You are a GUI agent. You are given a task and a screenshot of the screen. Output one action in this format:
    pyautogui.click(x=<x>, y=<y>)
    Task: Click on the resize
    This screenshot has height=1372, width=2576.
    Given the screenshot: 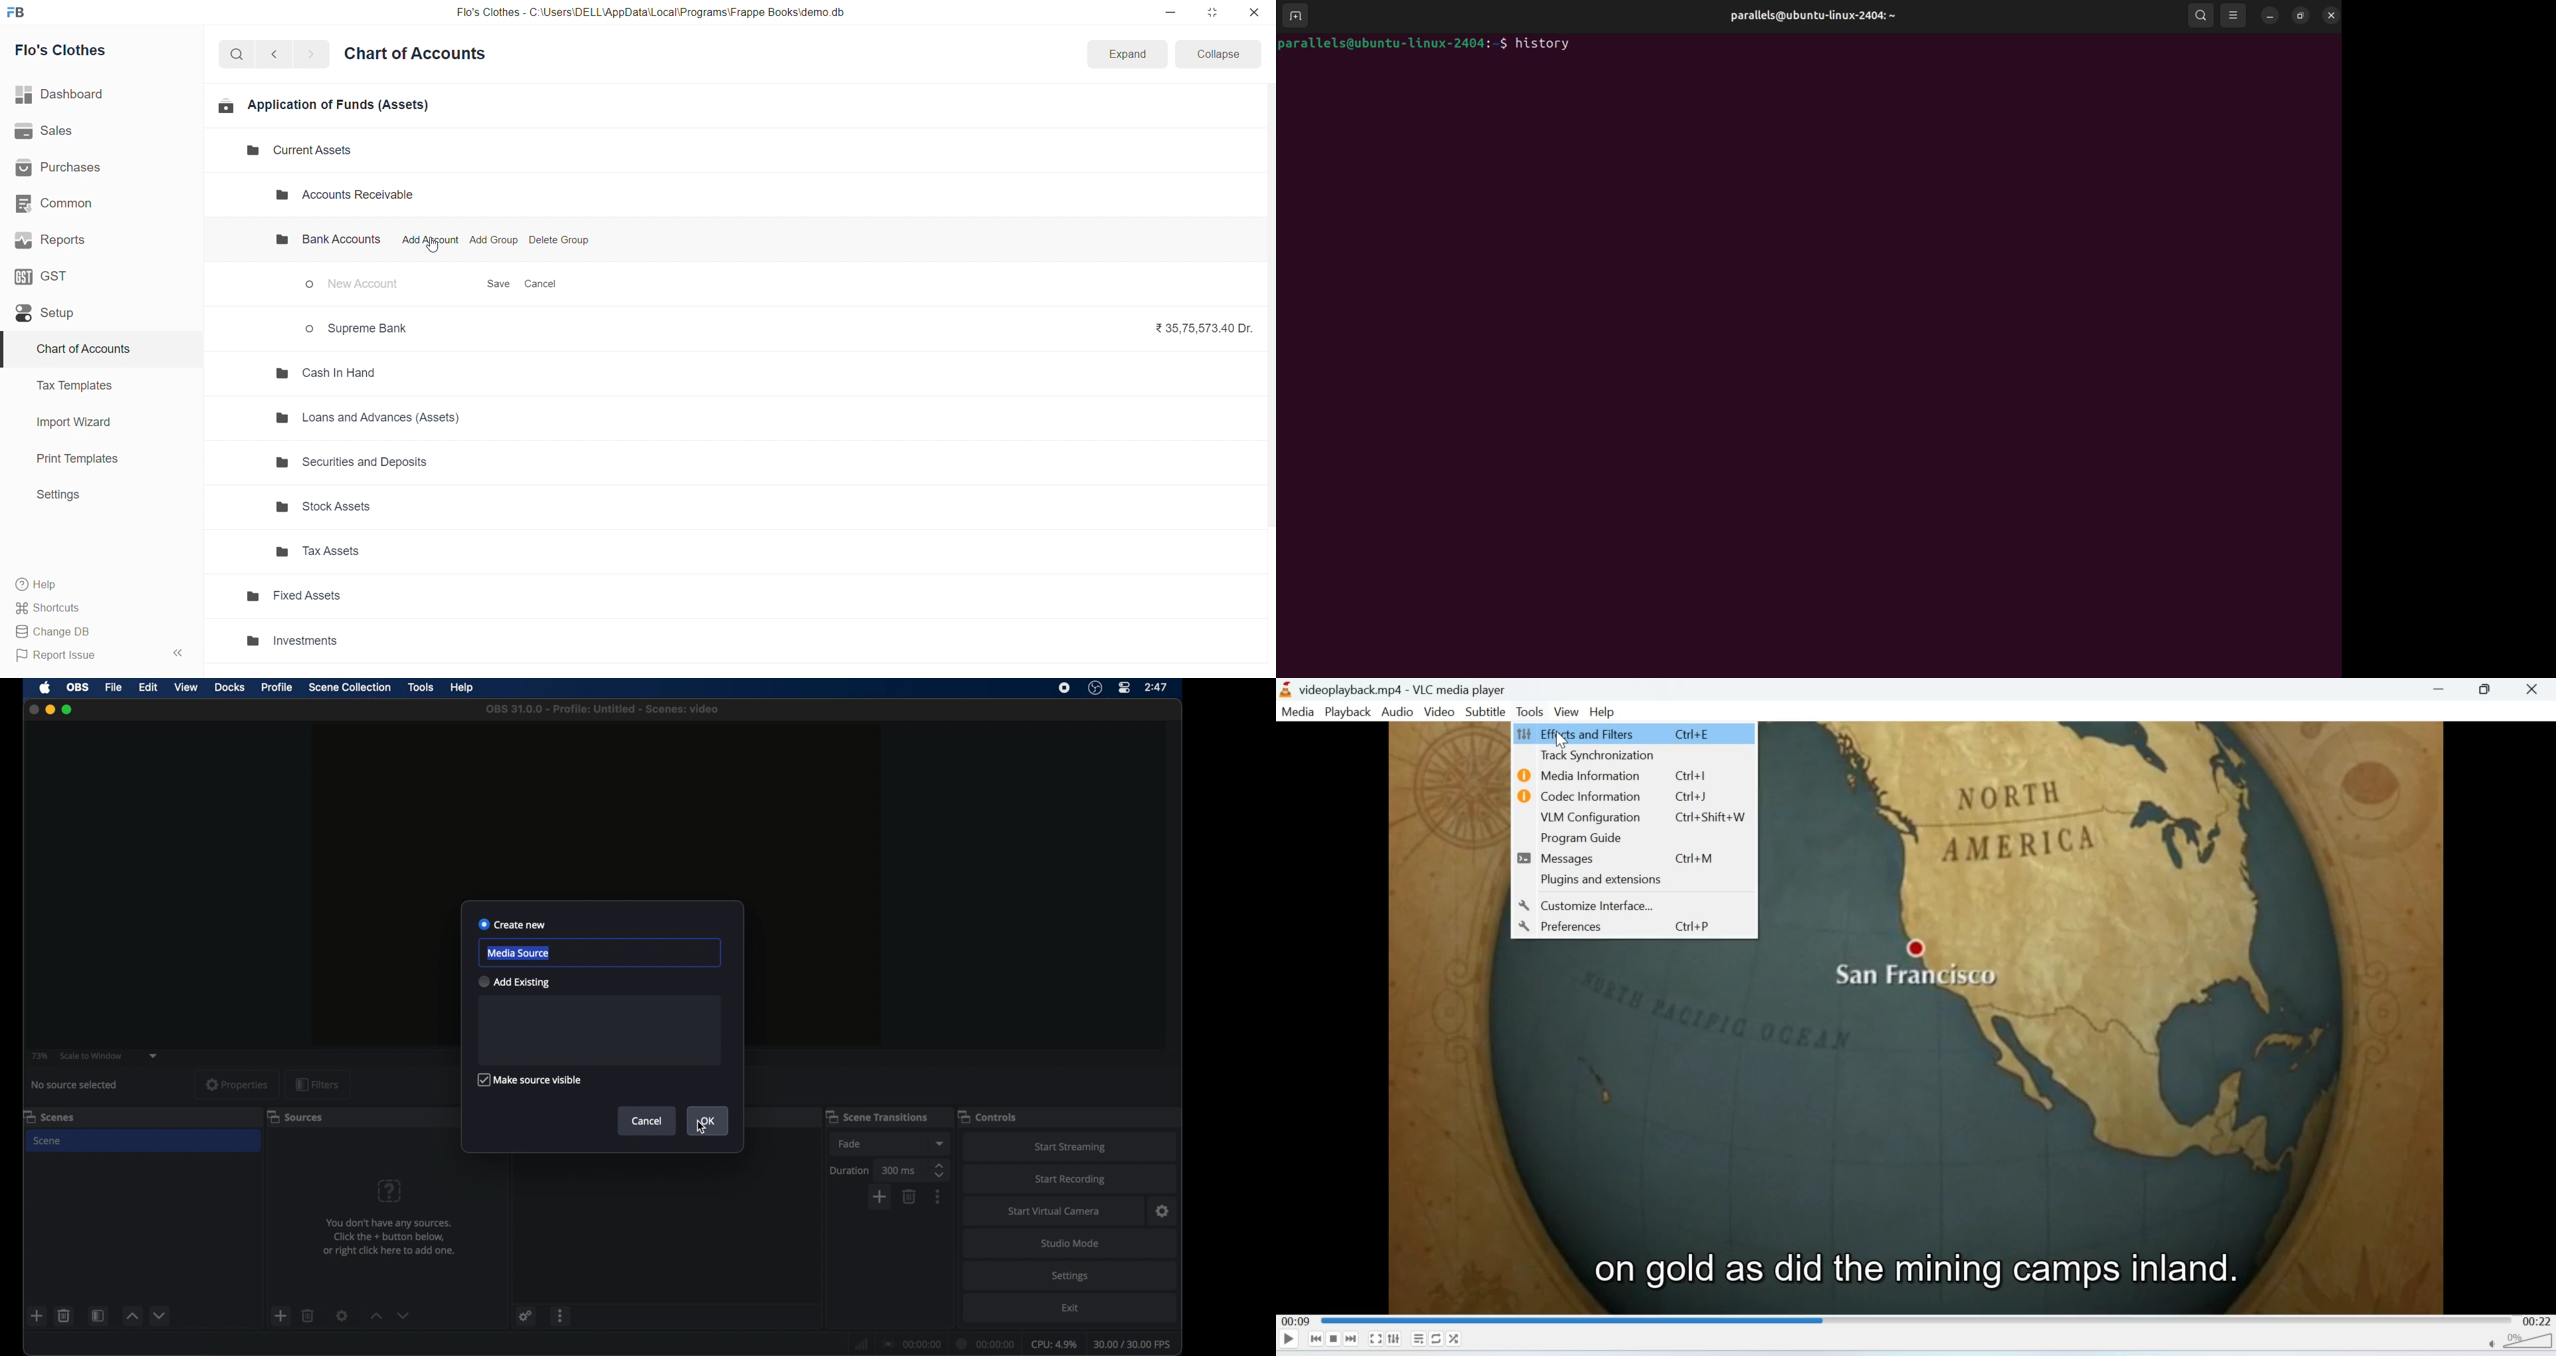 What is the action you would take?
    pyautogui.click(x=1212, y=12)
    